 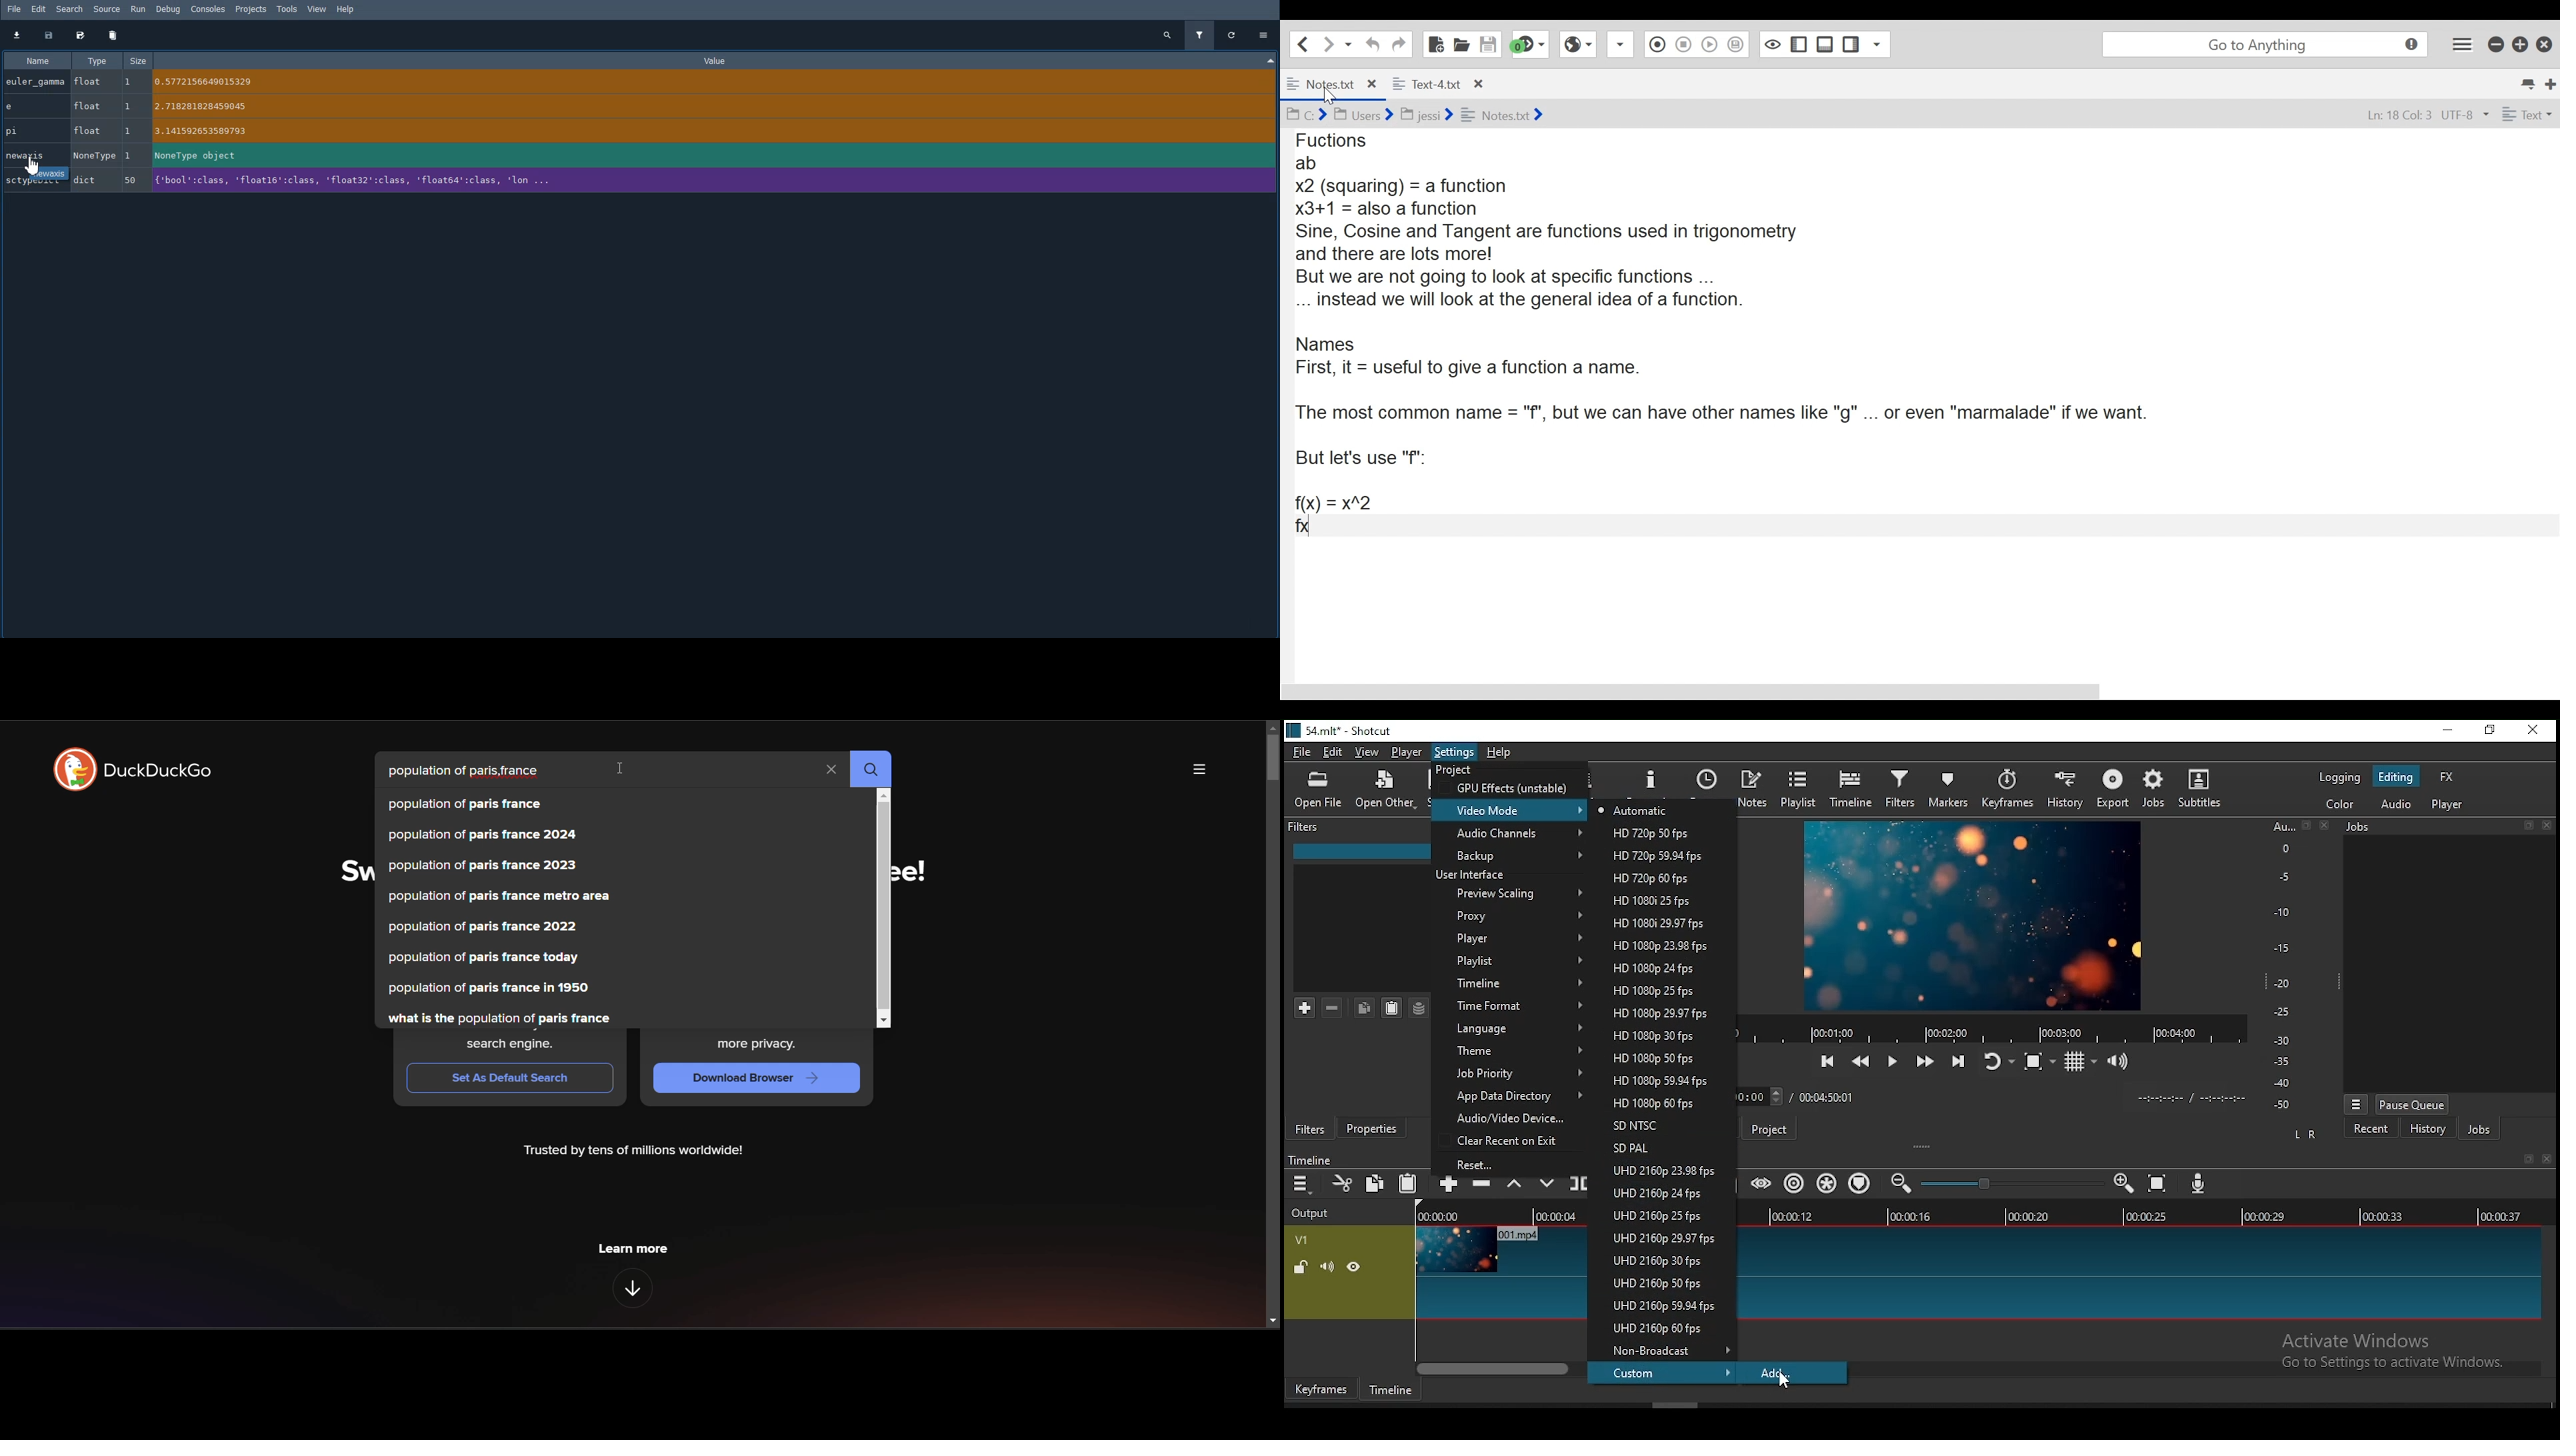 I want to click on 00:00:04, so click(x=1553, y=1215).